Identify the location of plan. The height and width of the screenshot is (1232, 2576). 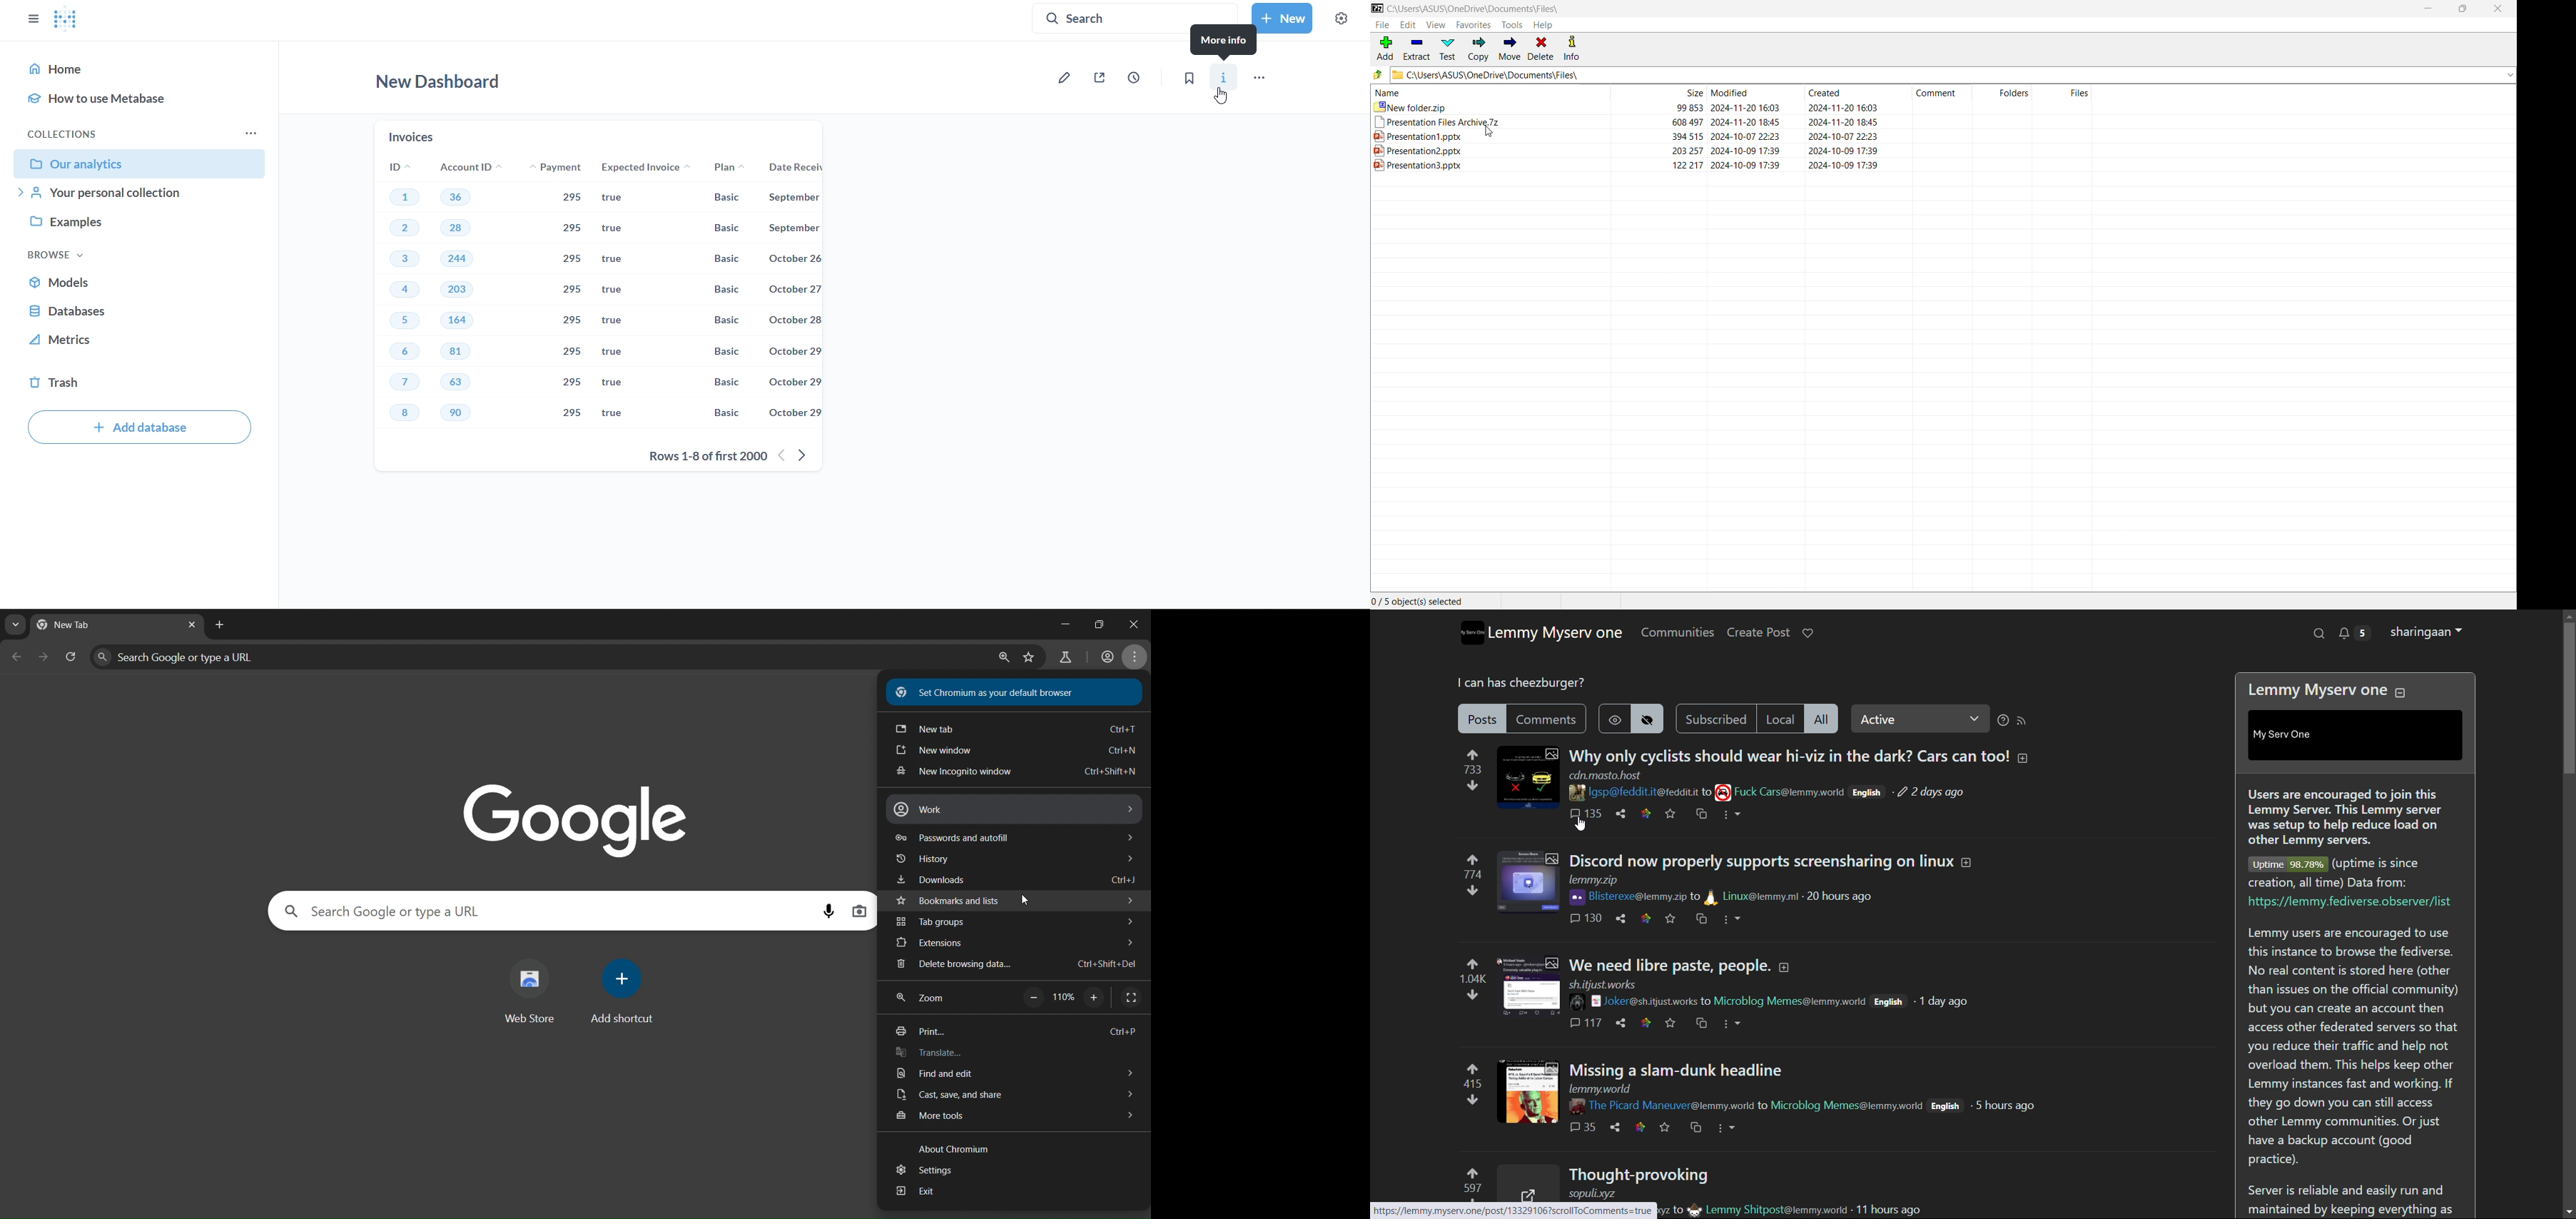
(726, 169).